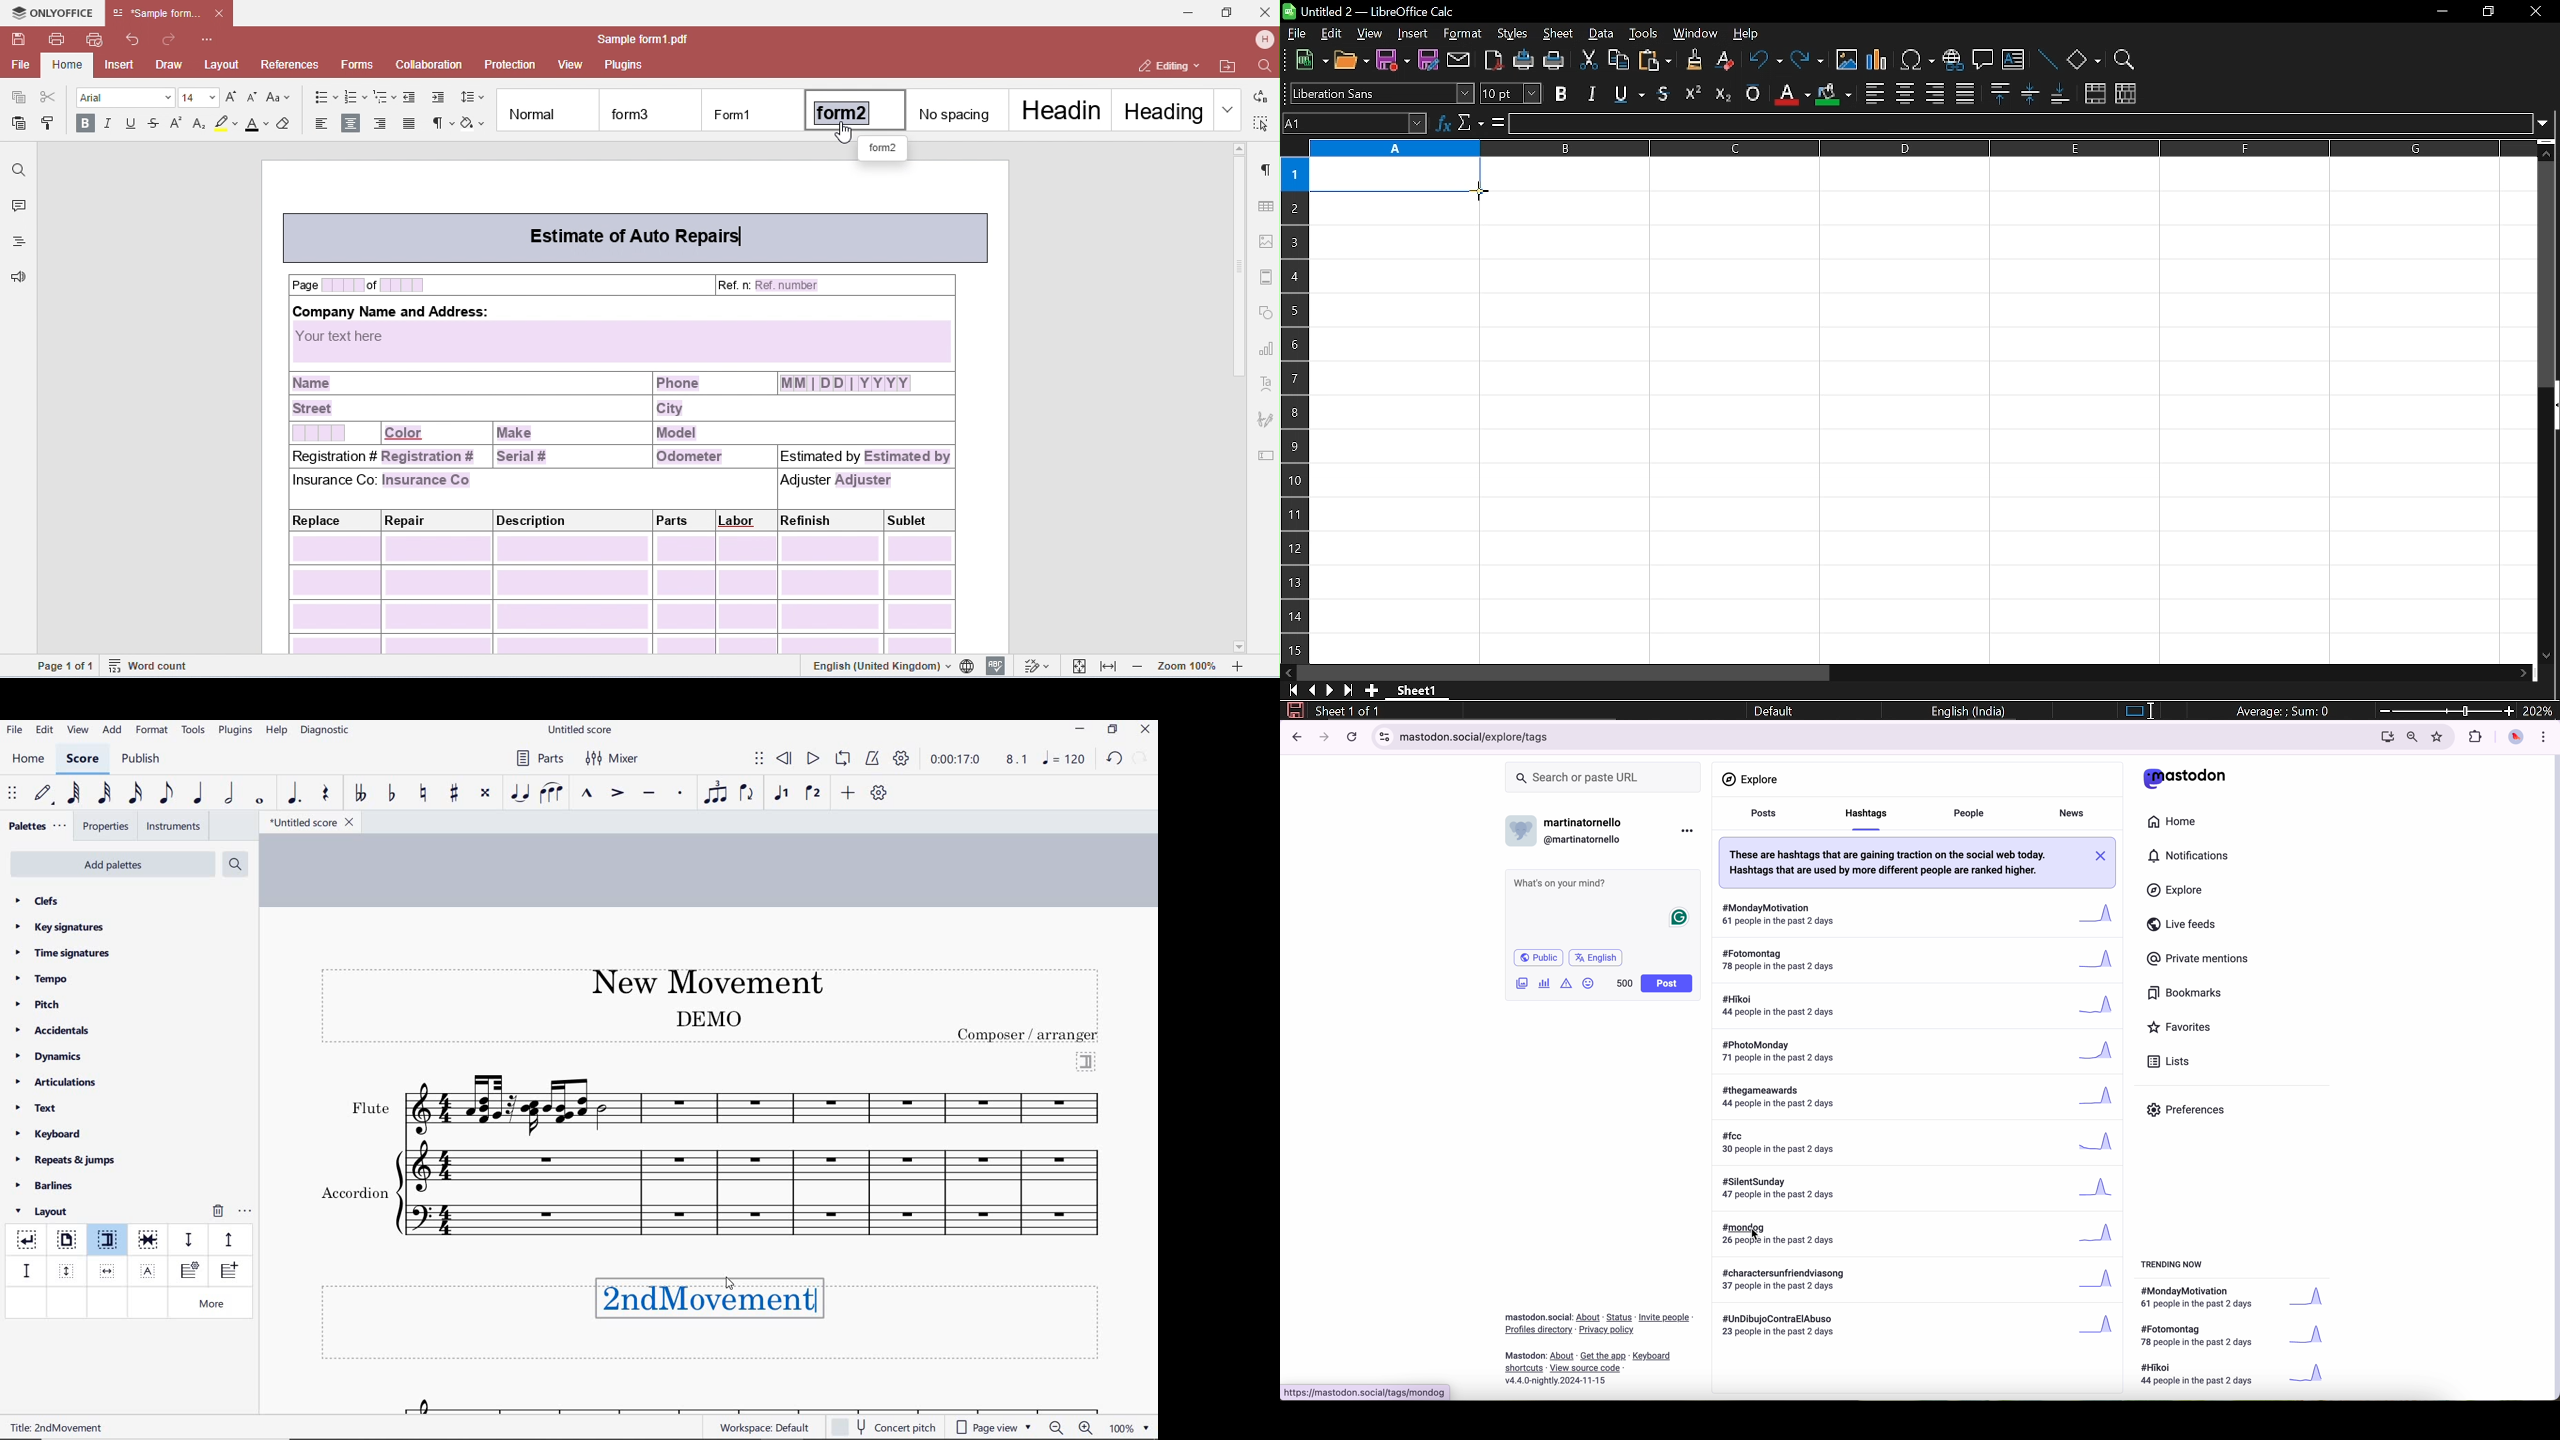  Describe the element at coordinates (354, 1194) in the screenshot. I see `text` at that location.